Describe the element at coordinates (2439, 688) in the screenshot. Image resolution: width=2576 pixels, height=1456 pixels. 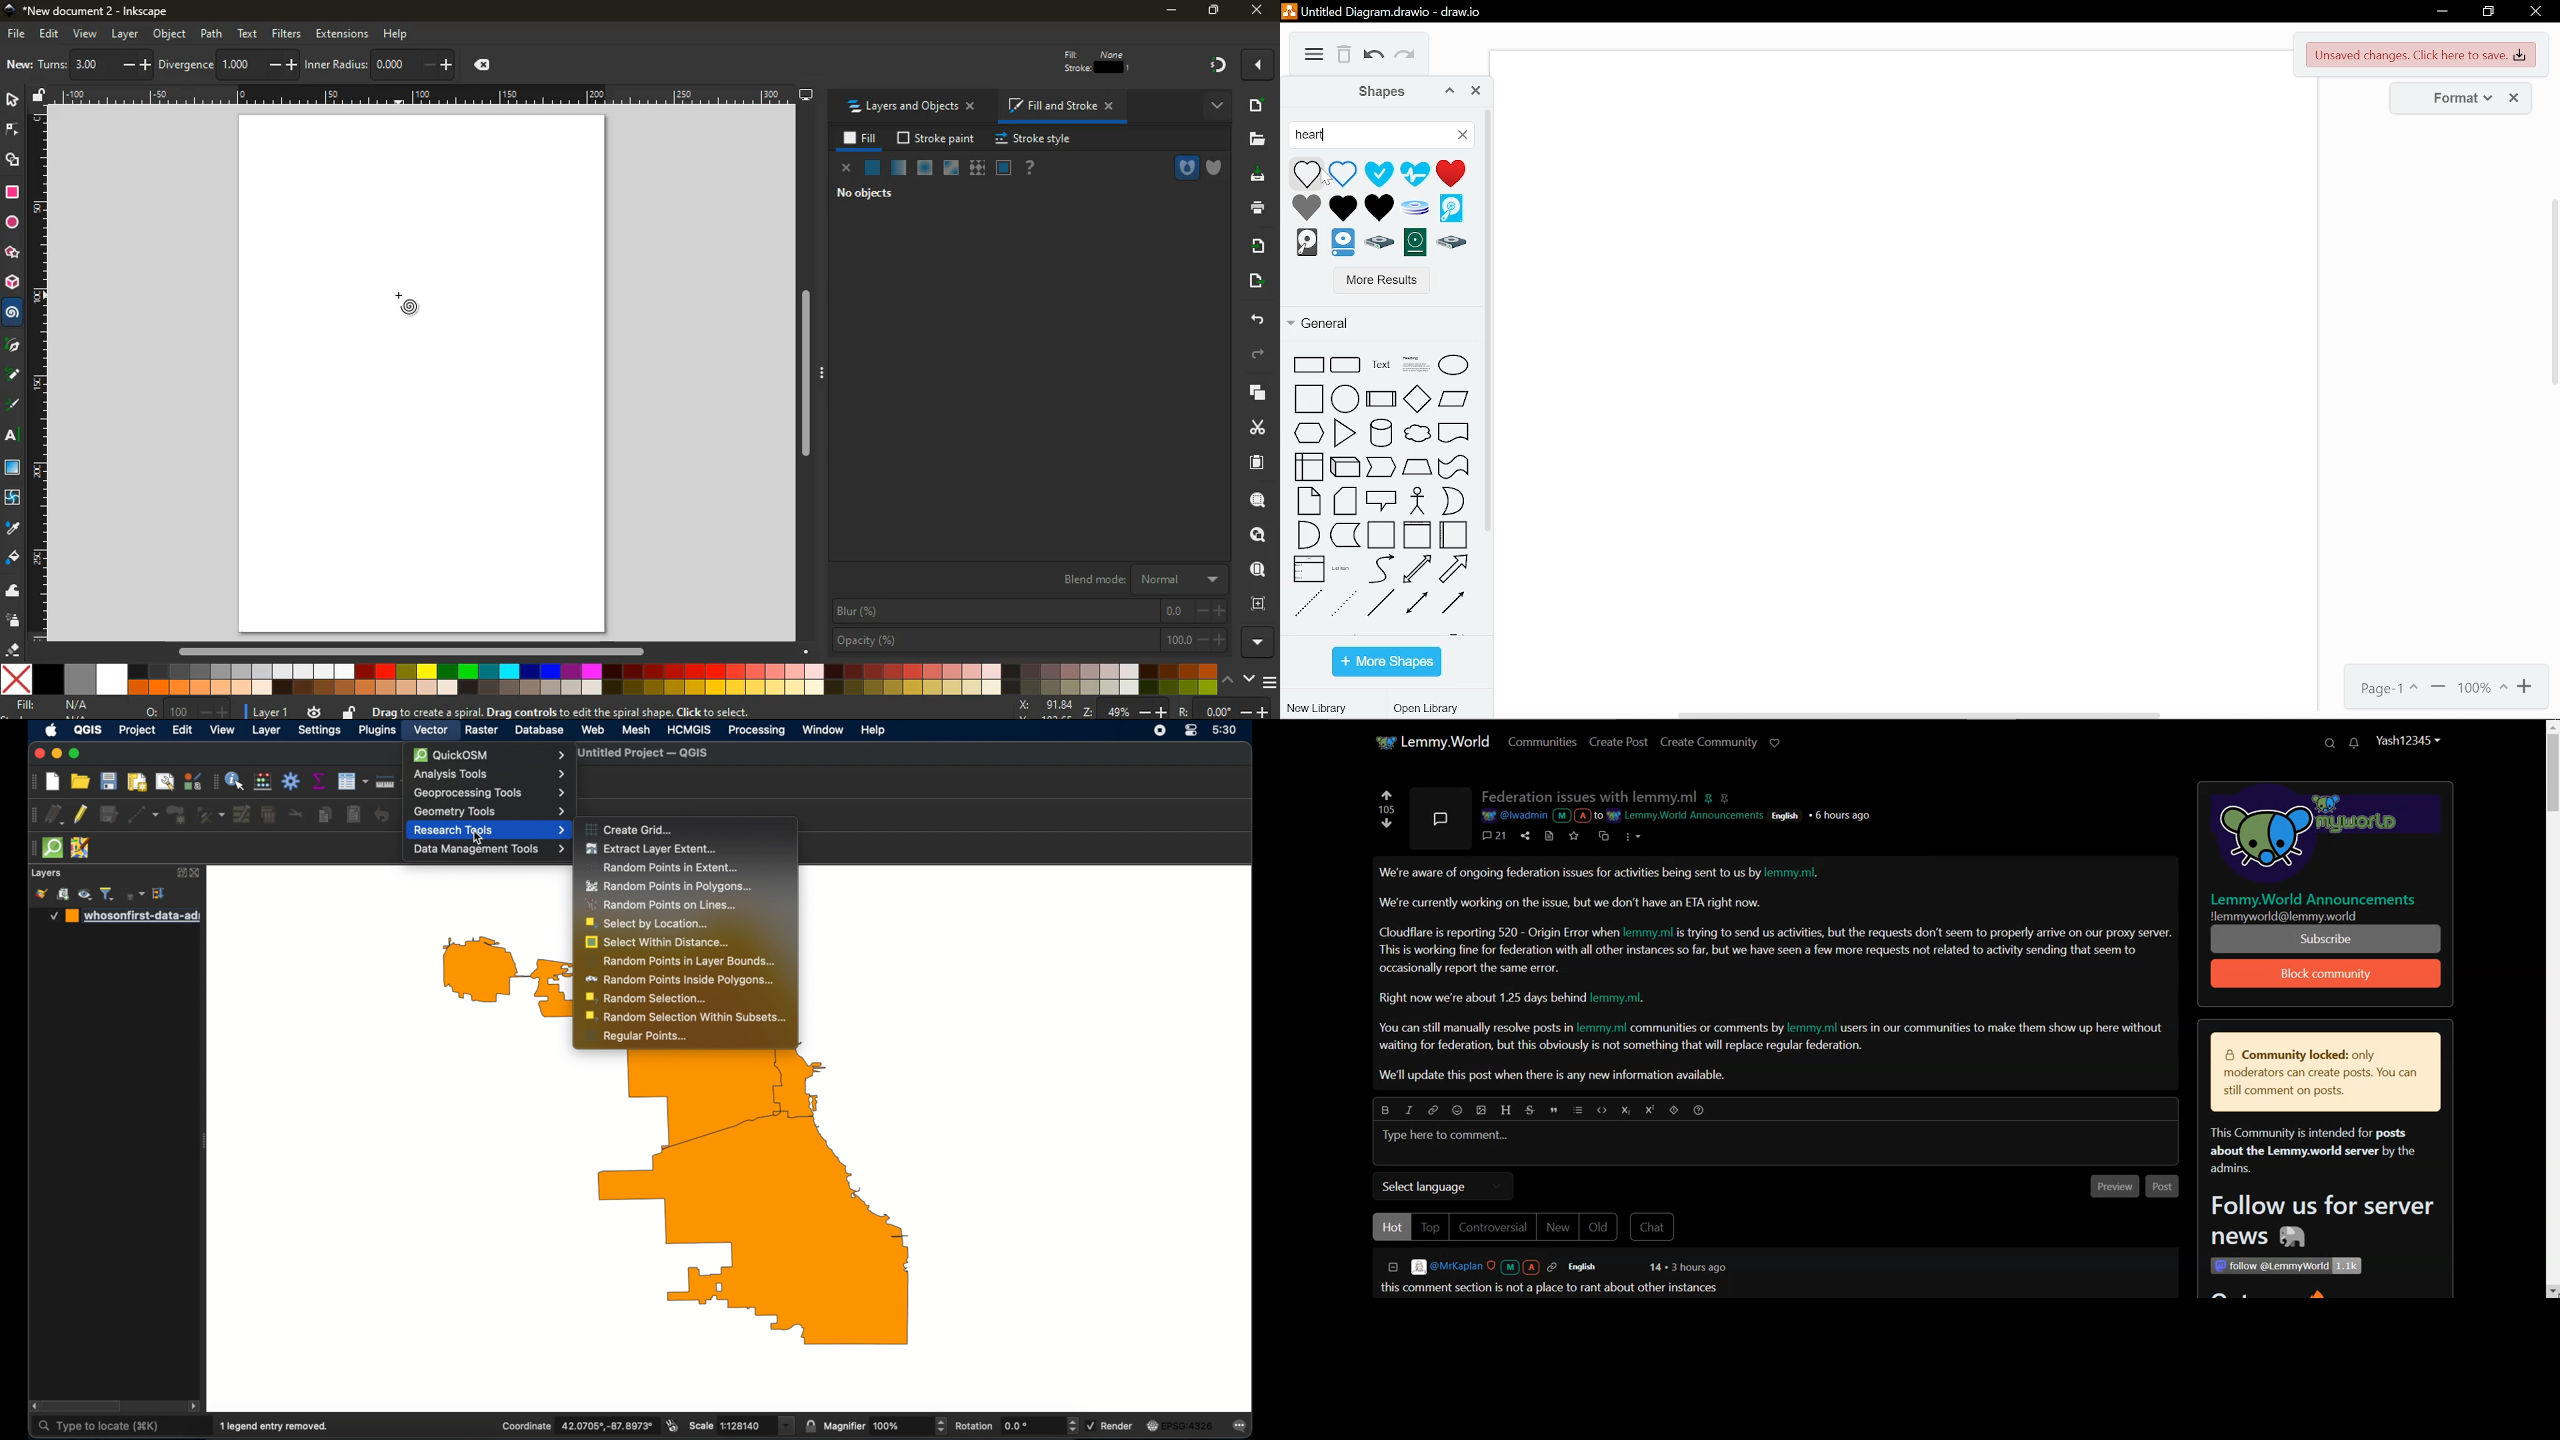
I see `zoom out` at that location.